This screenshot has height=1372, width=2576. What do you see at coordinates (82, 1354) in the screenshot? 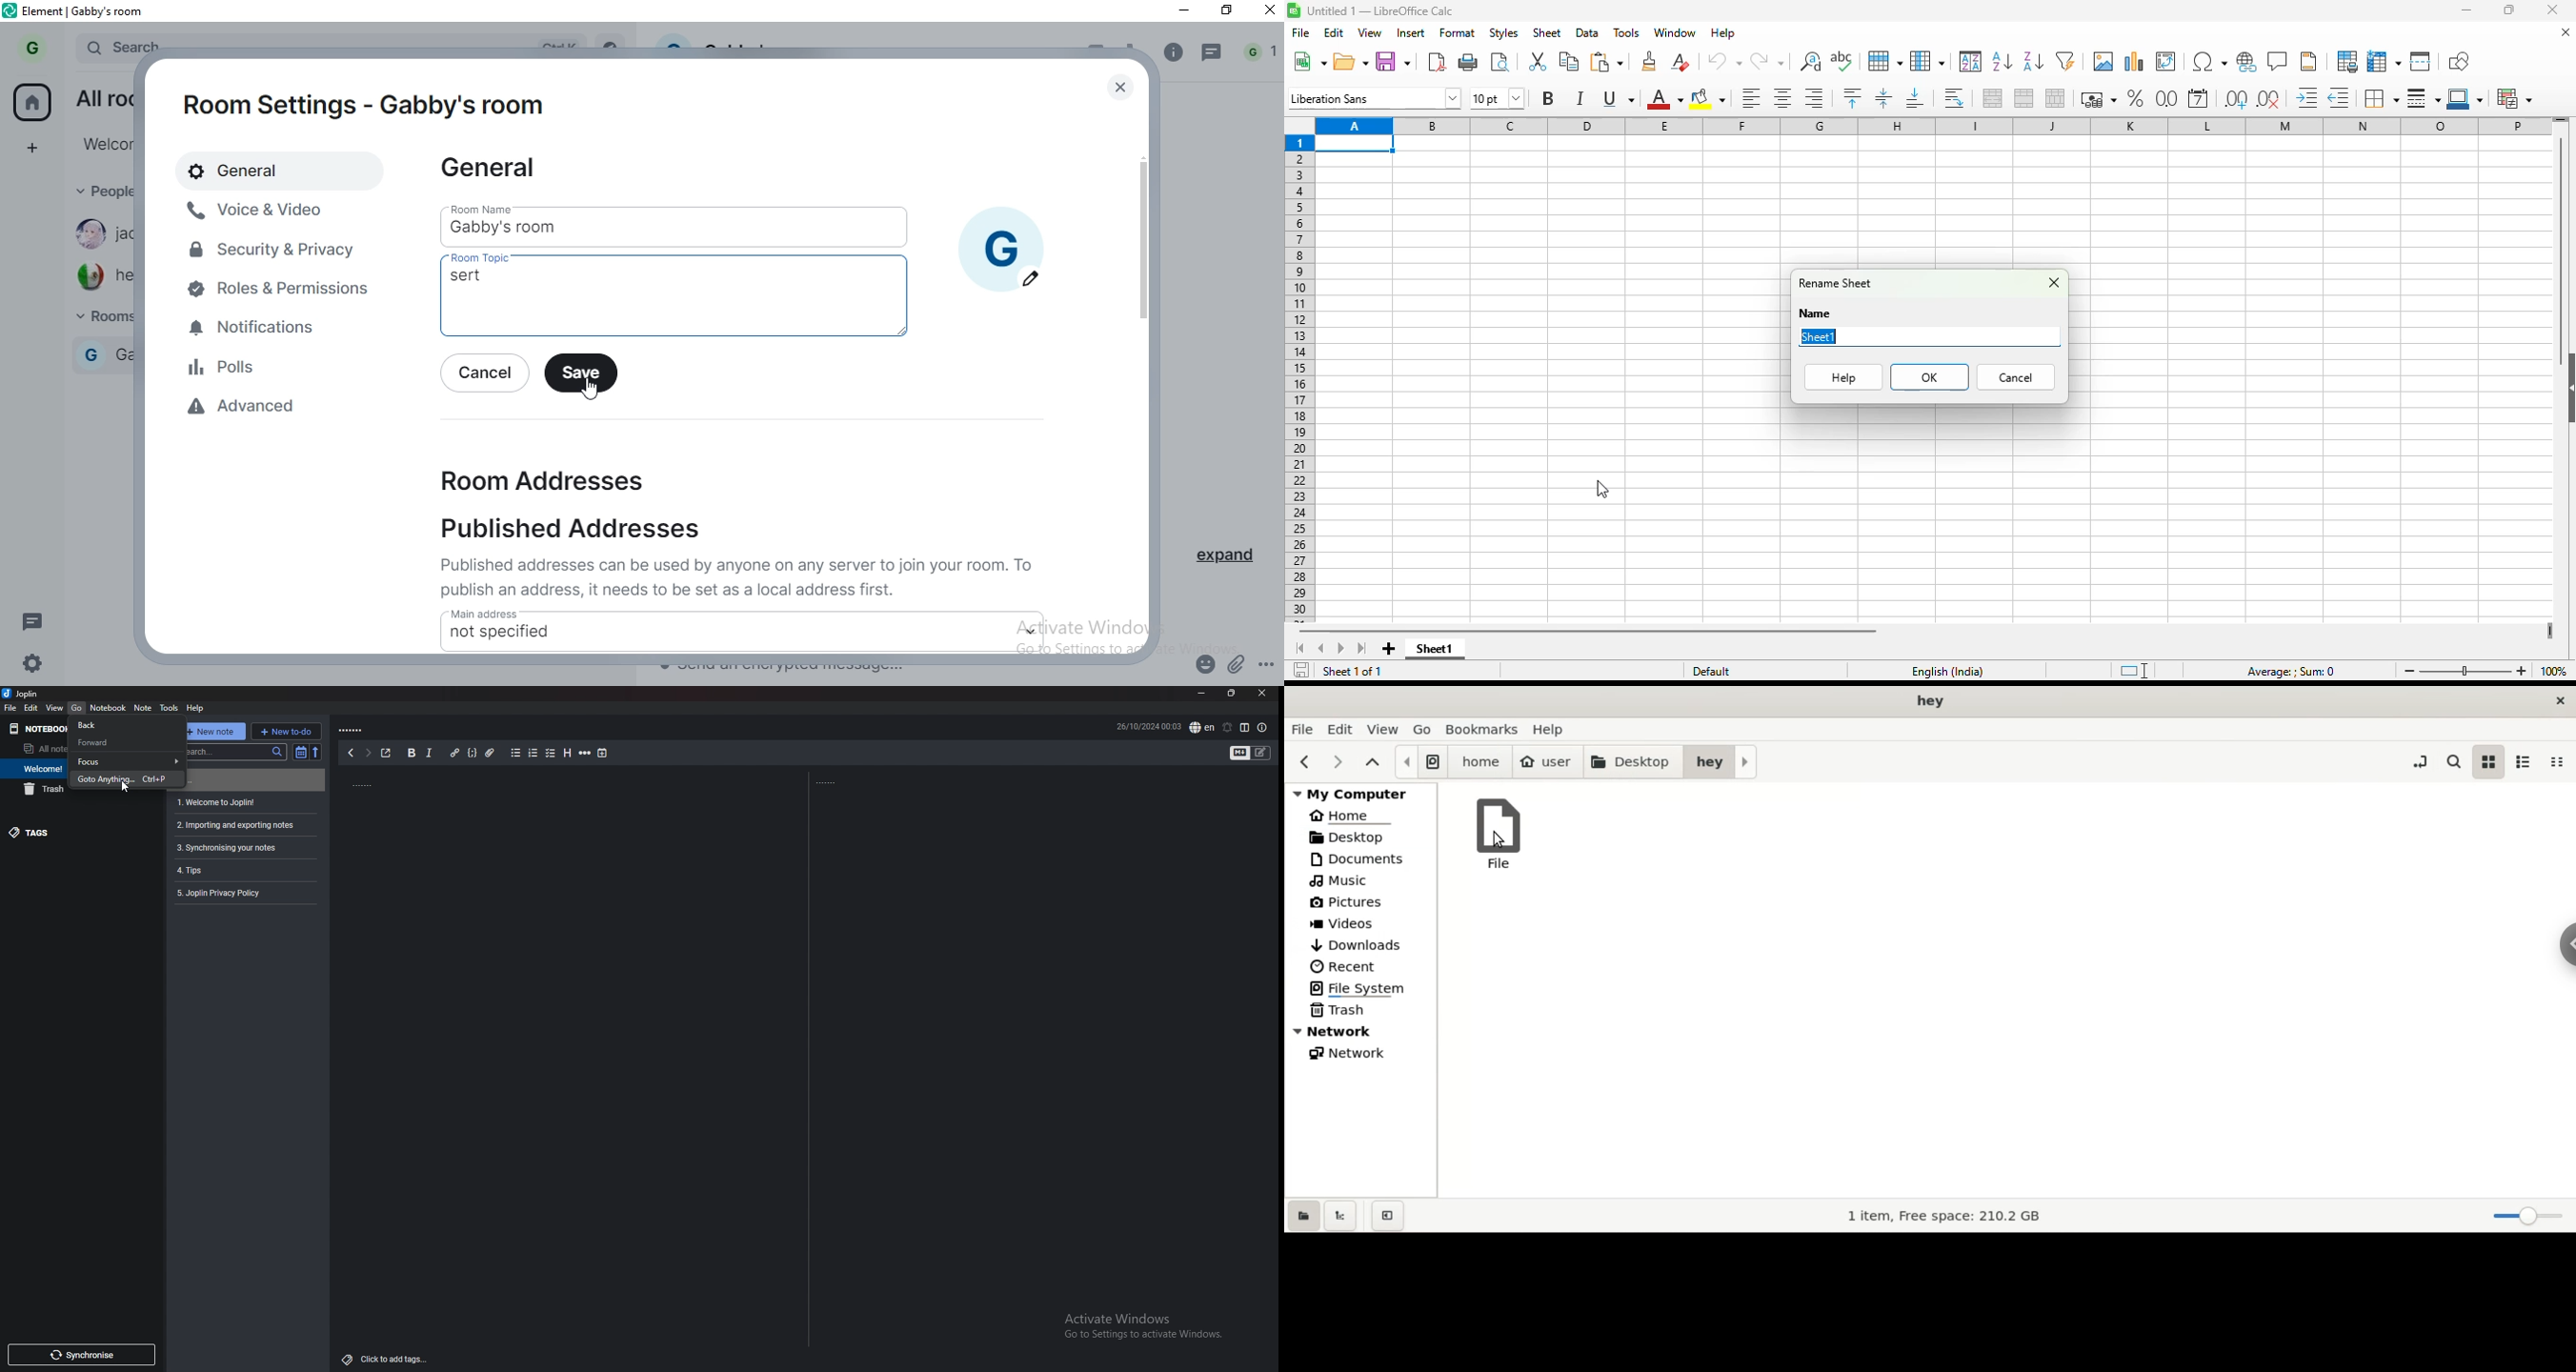
I see `synchronise` at bounding box center [82, 1354].